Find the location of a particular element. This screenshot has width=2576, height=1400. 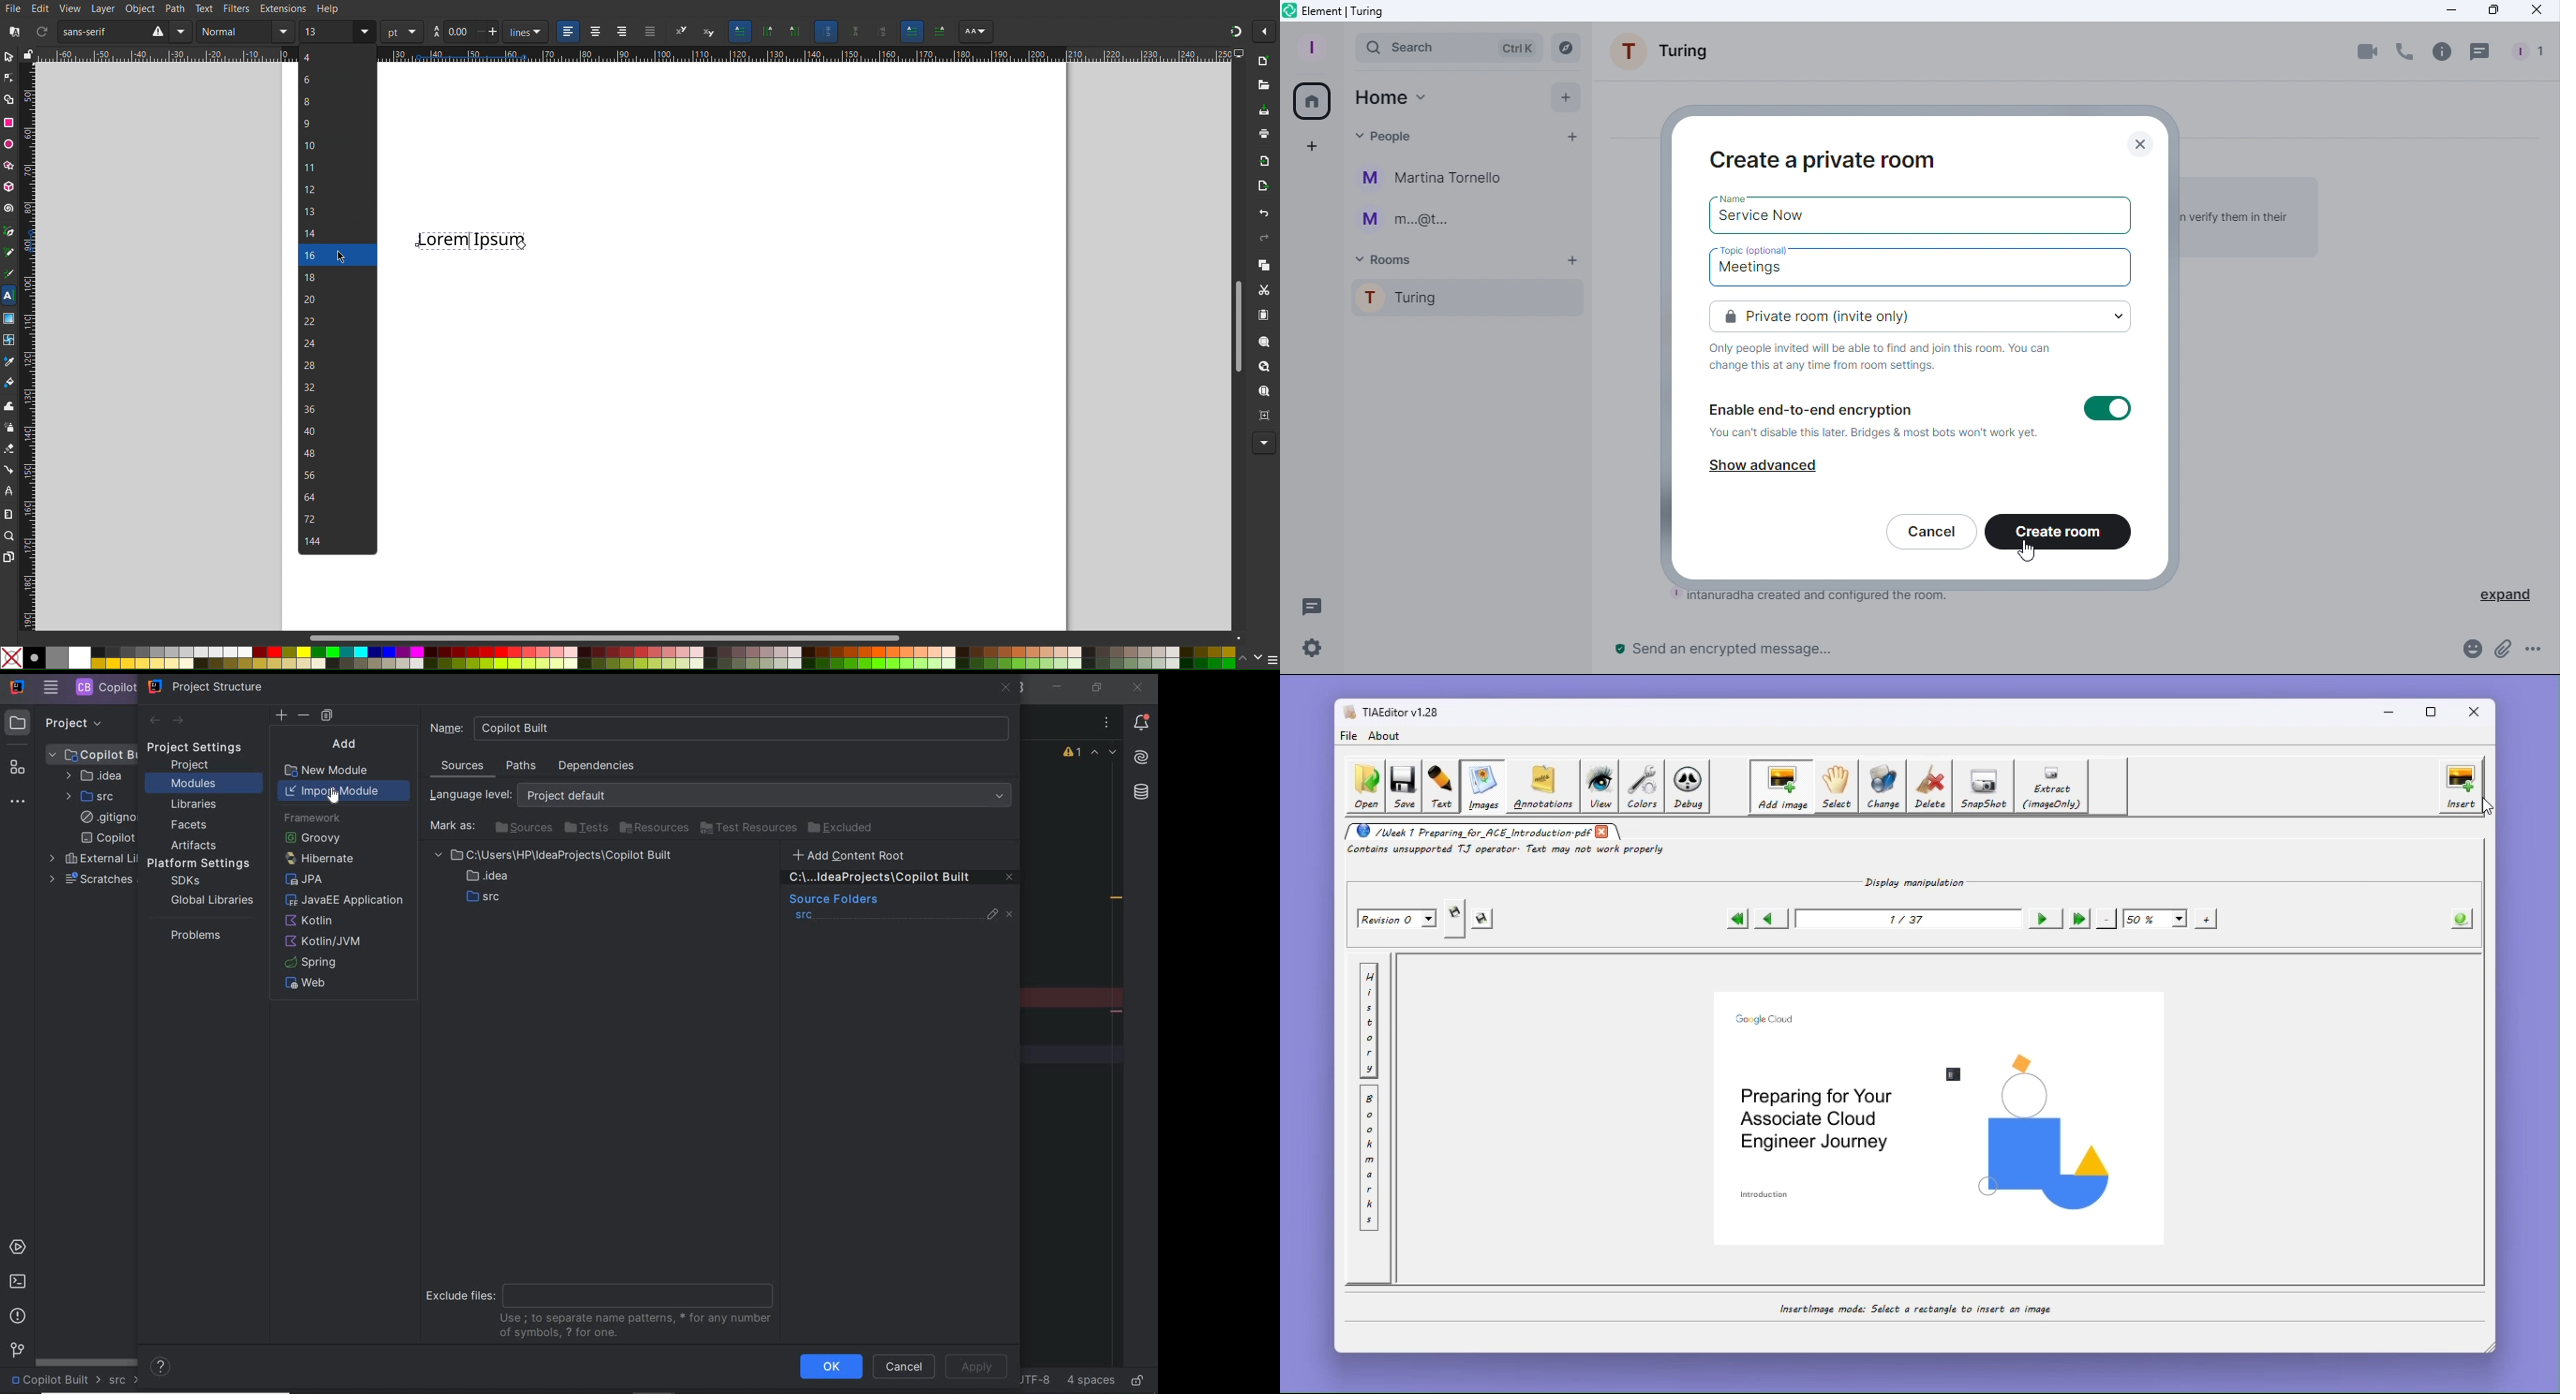

Call is located at coordinates (2403, 52).